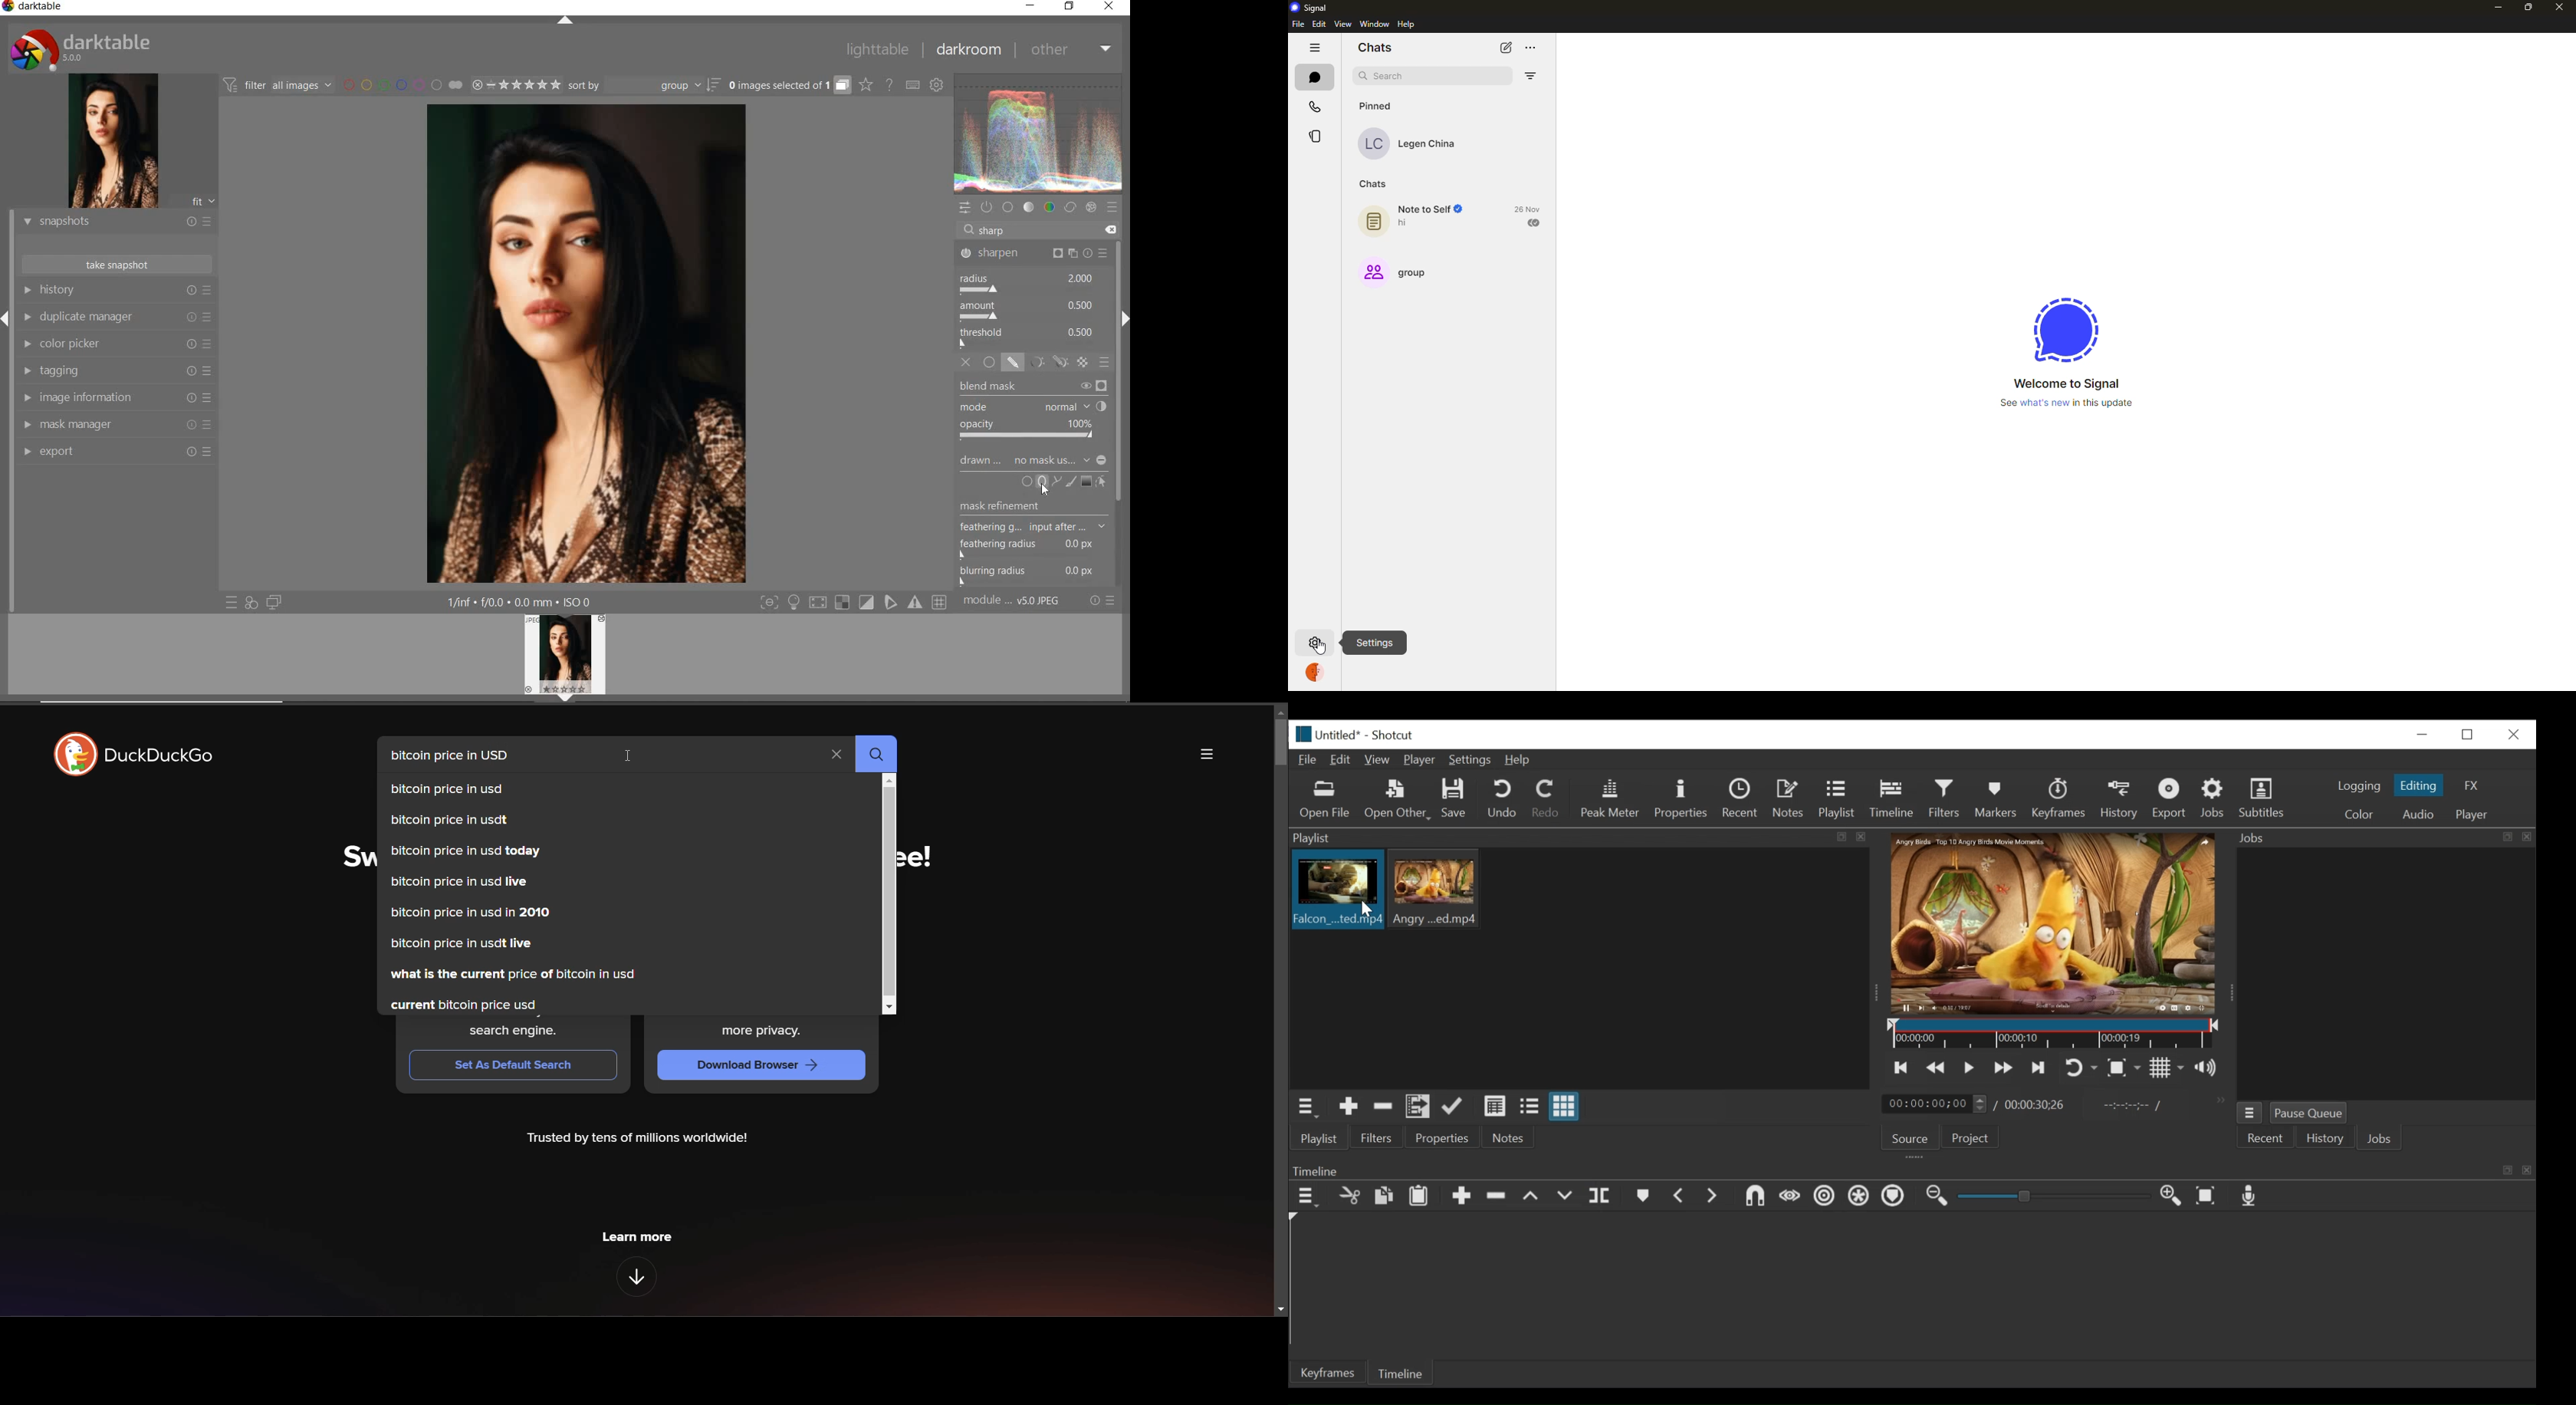 This screenshot has height=1428, width=2576. Describe the element at coordinates (1068, 50) in the screenshot. I see `other` at that location.